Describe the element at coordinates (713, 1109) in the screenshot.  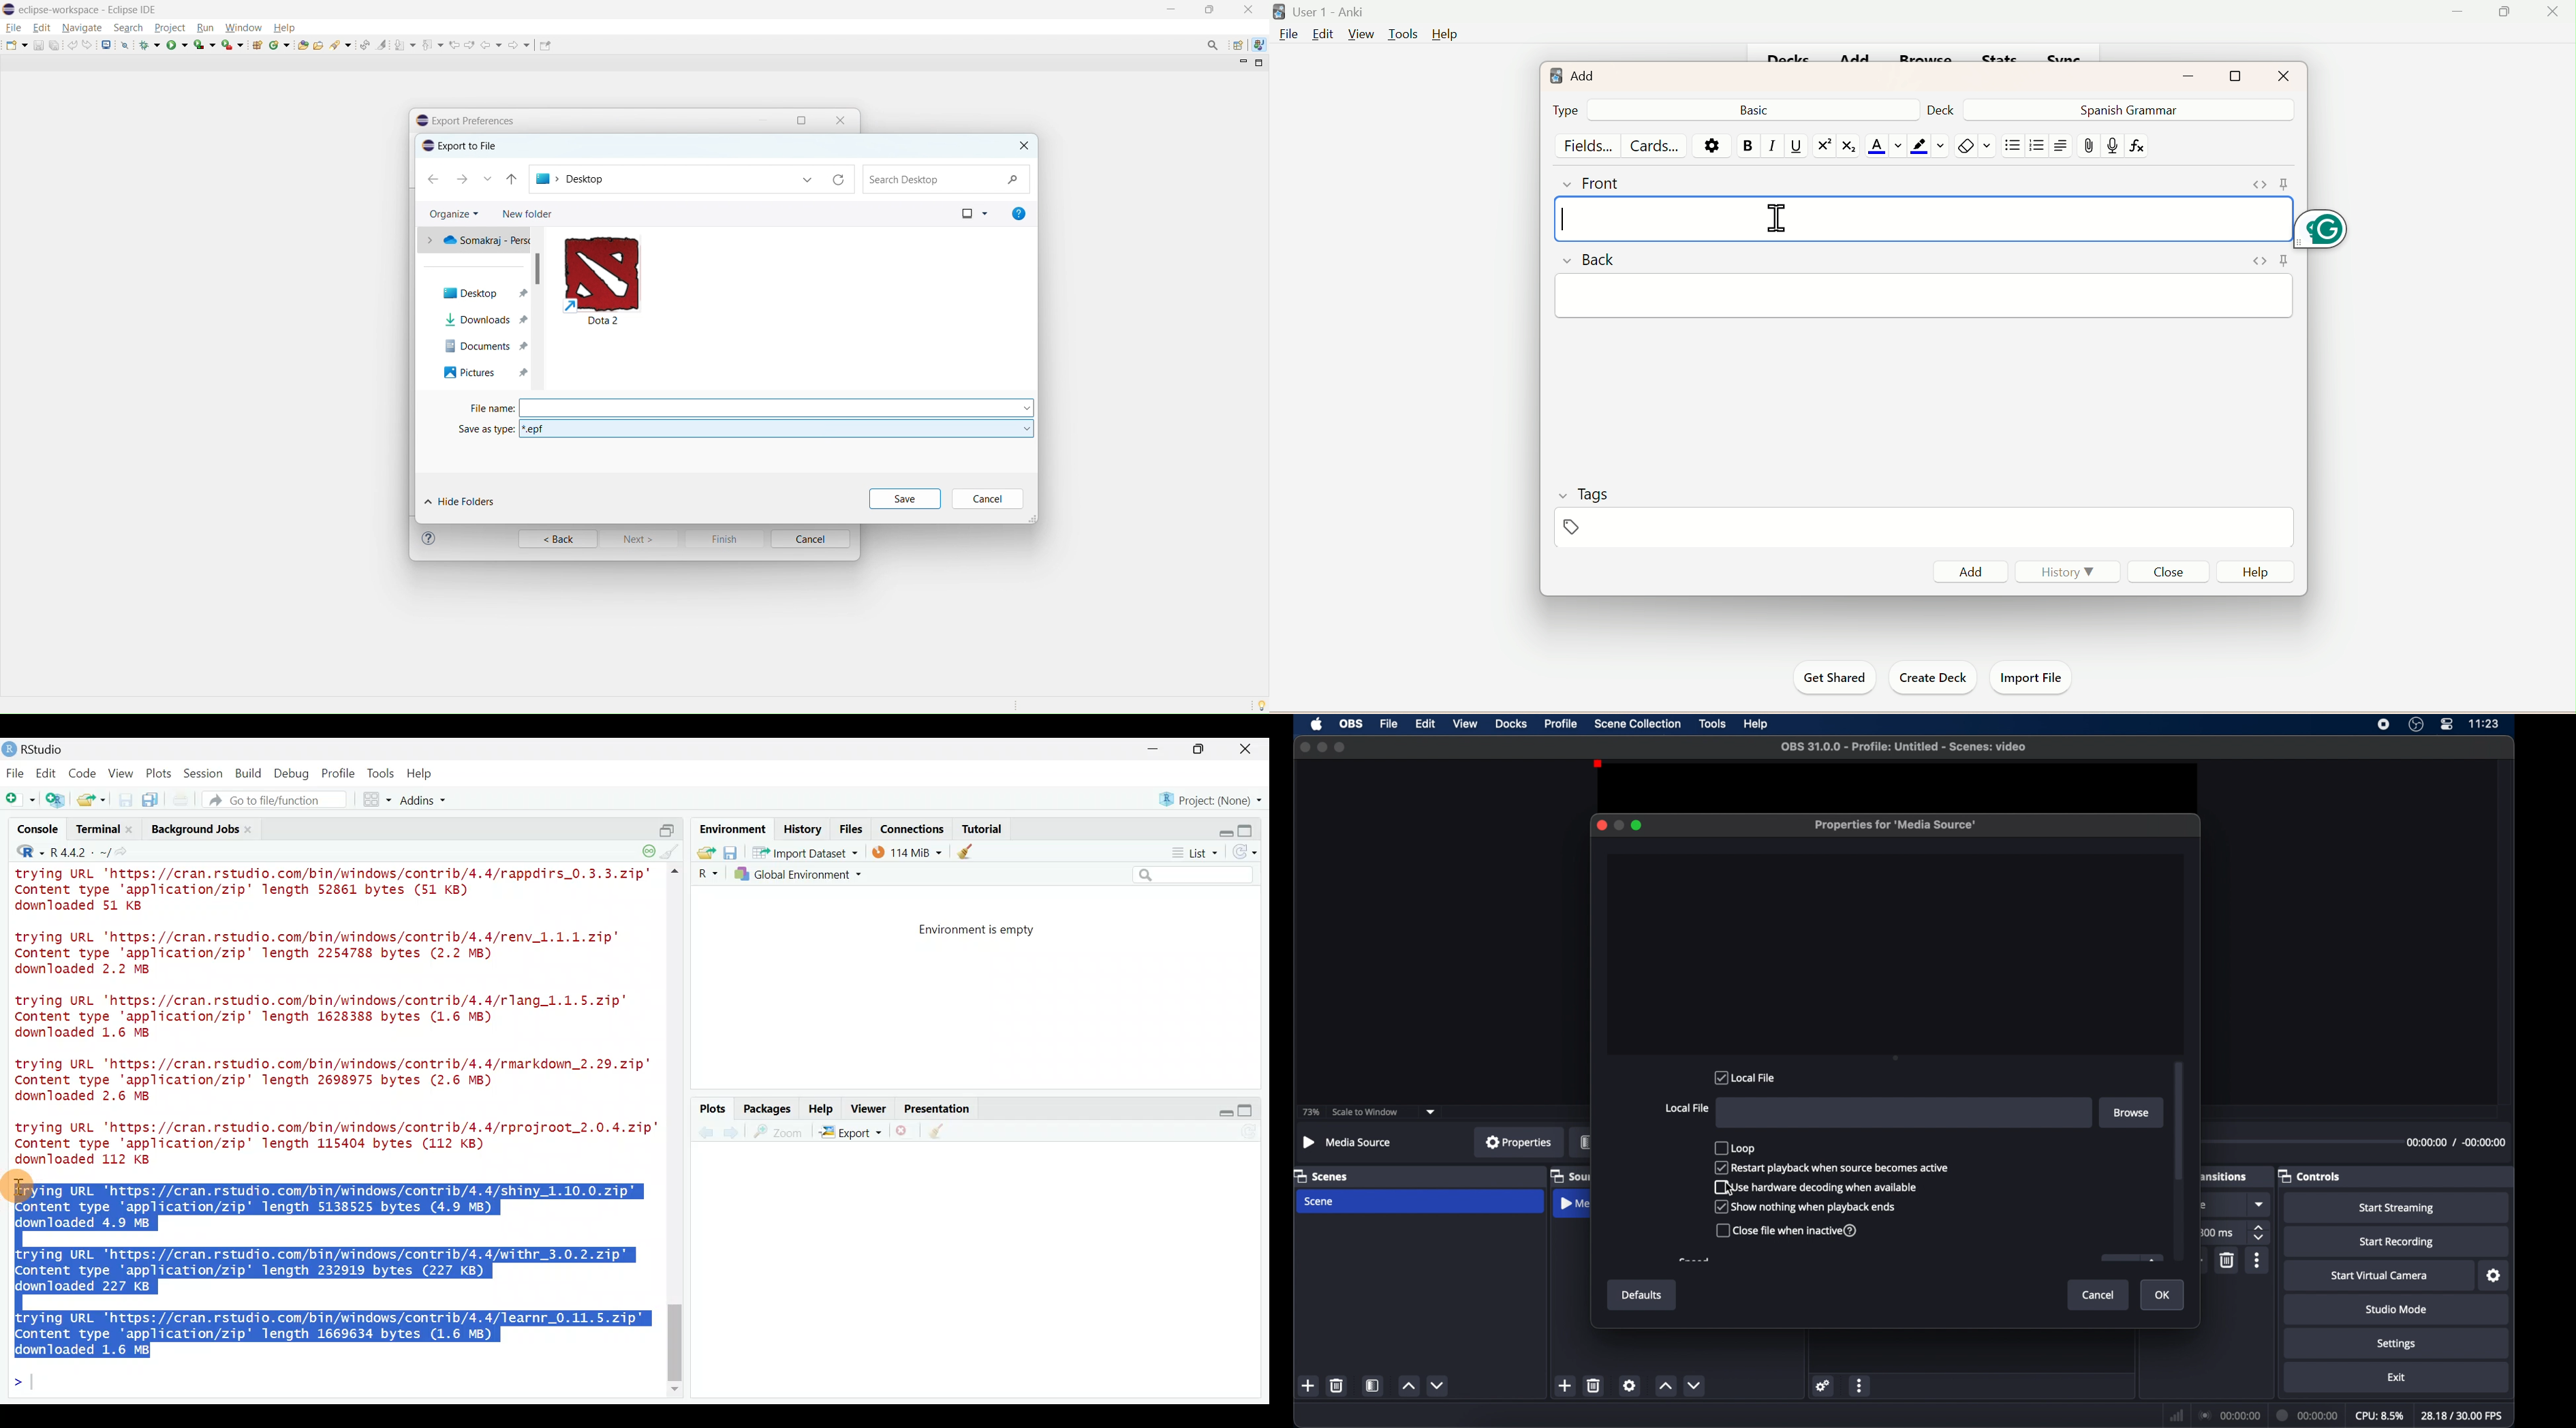
I see `Plots` at that location.